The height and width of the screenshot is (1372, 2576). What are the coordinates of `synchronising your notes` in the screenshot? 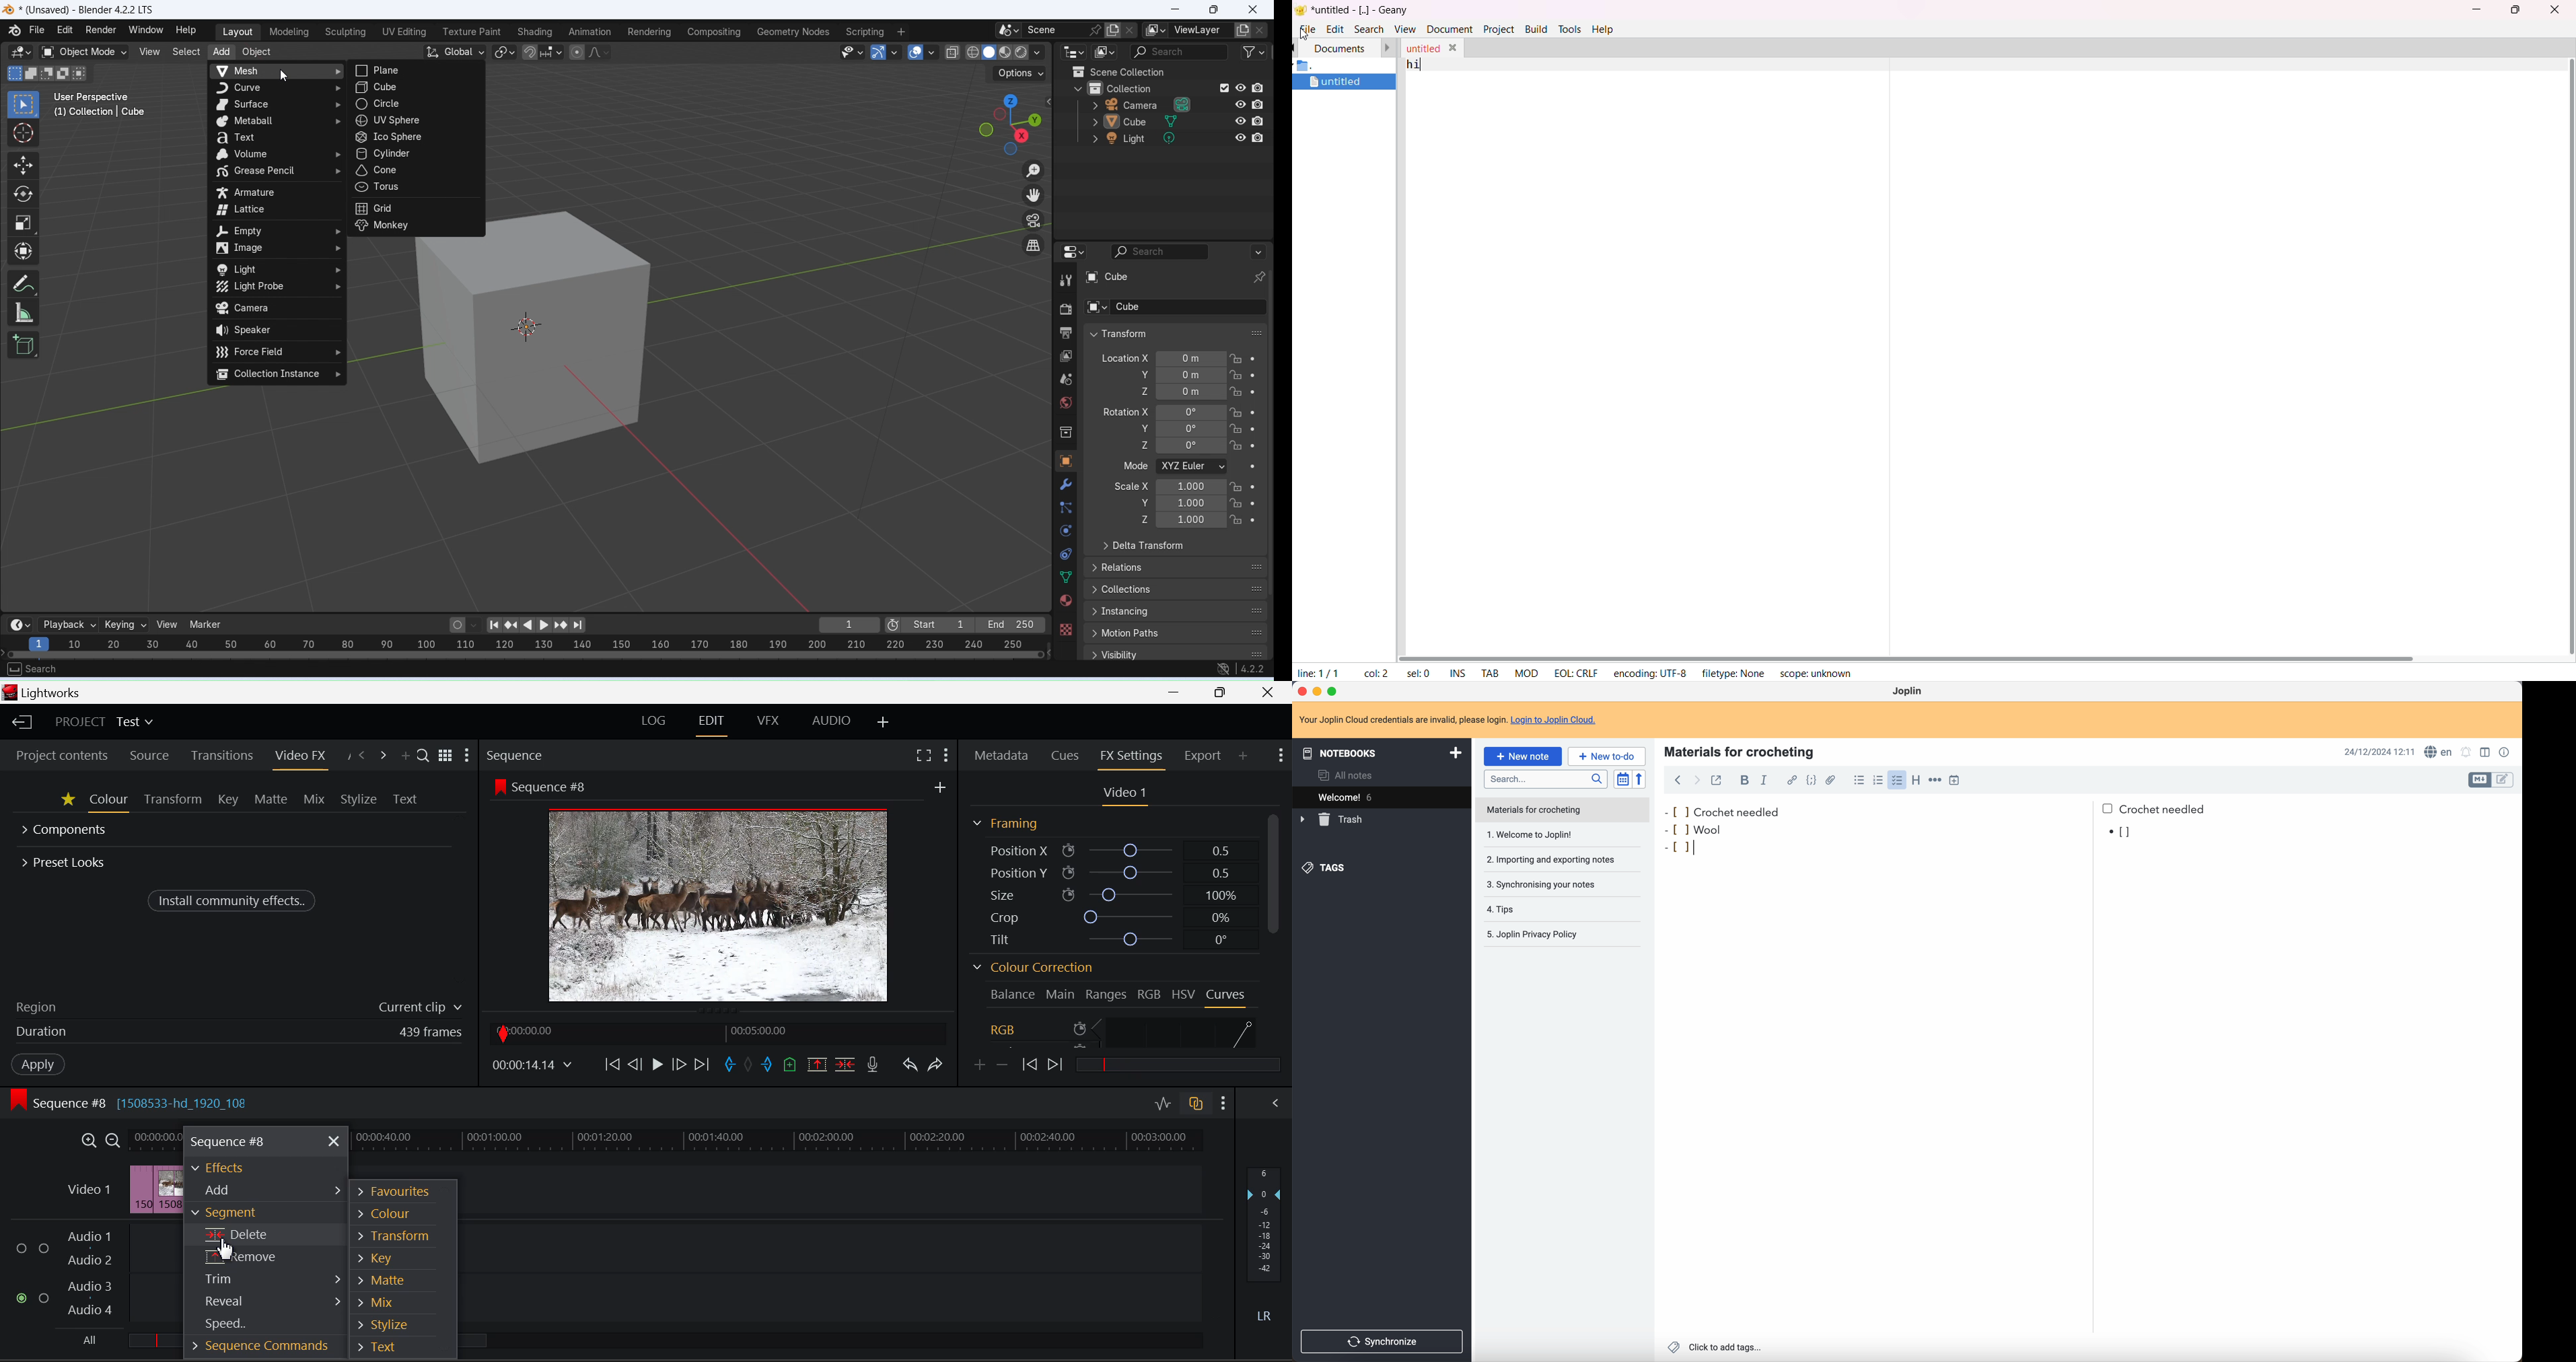 It's located at (1557, 884).